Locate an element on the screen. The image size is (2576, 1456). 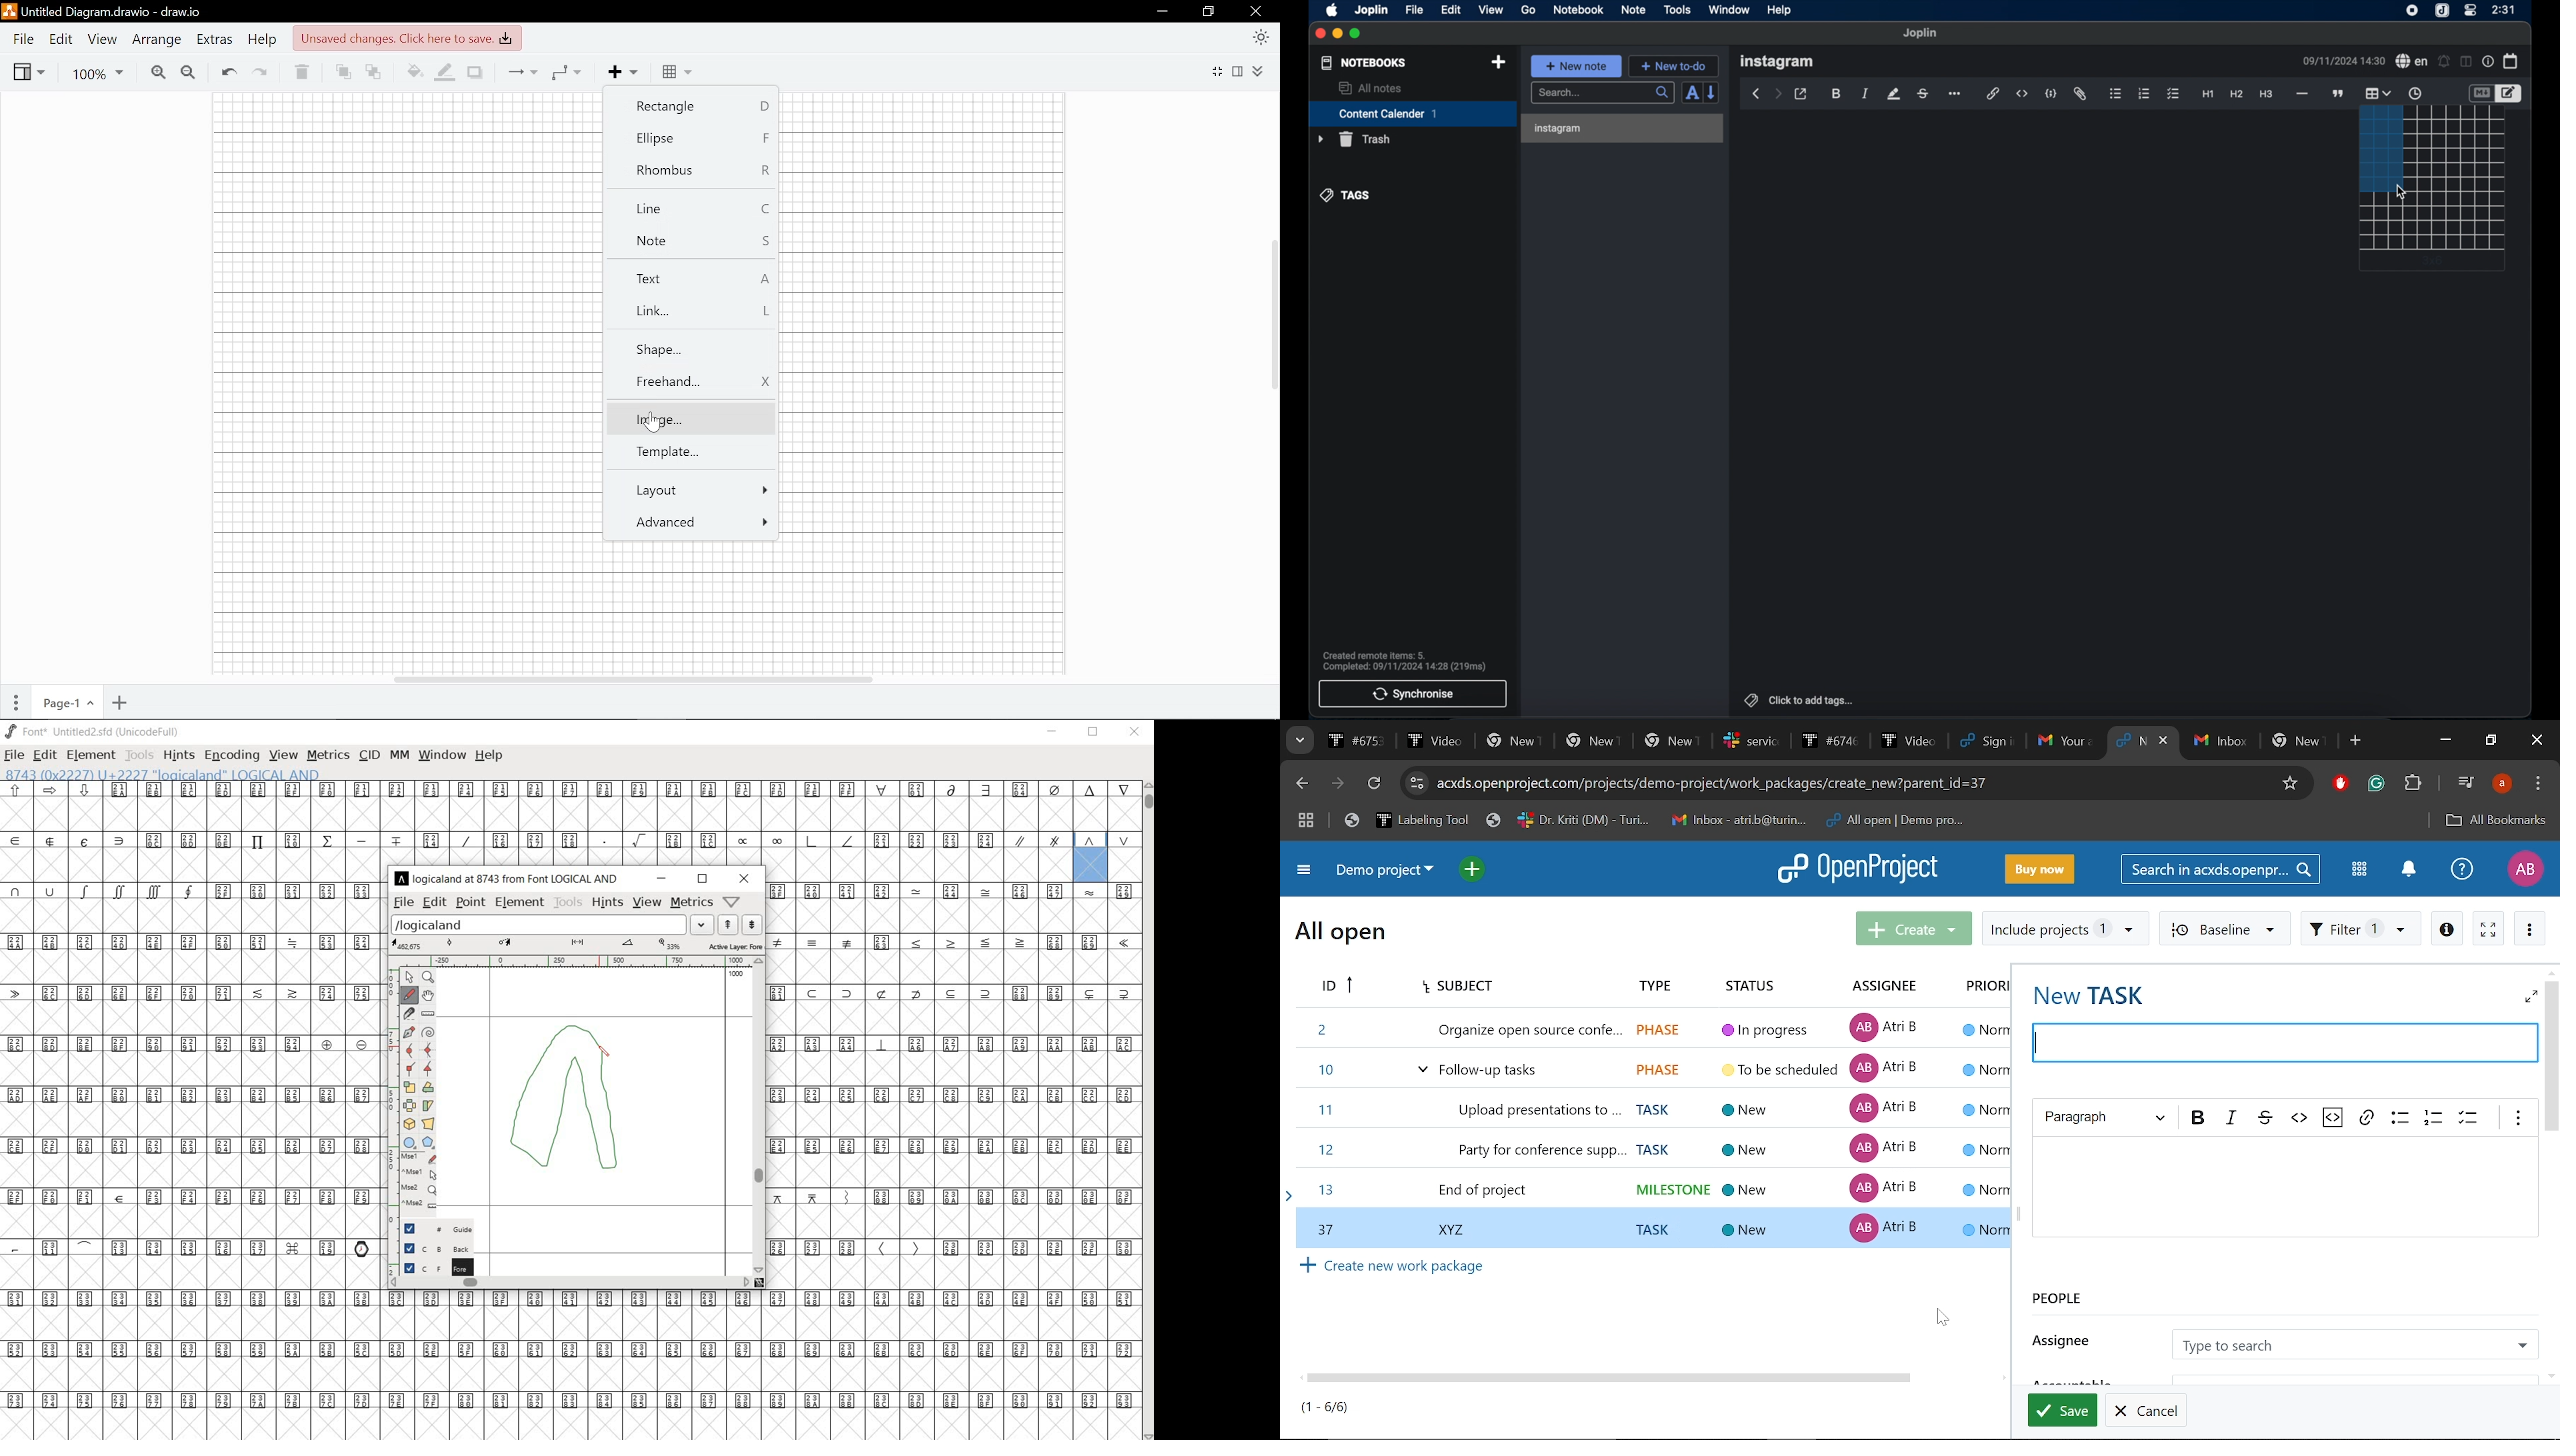
Subject is located at coordinates (1454, 987).